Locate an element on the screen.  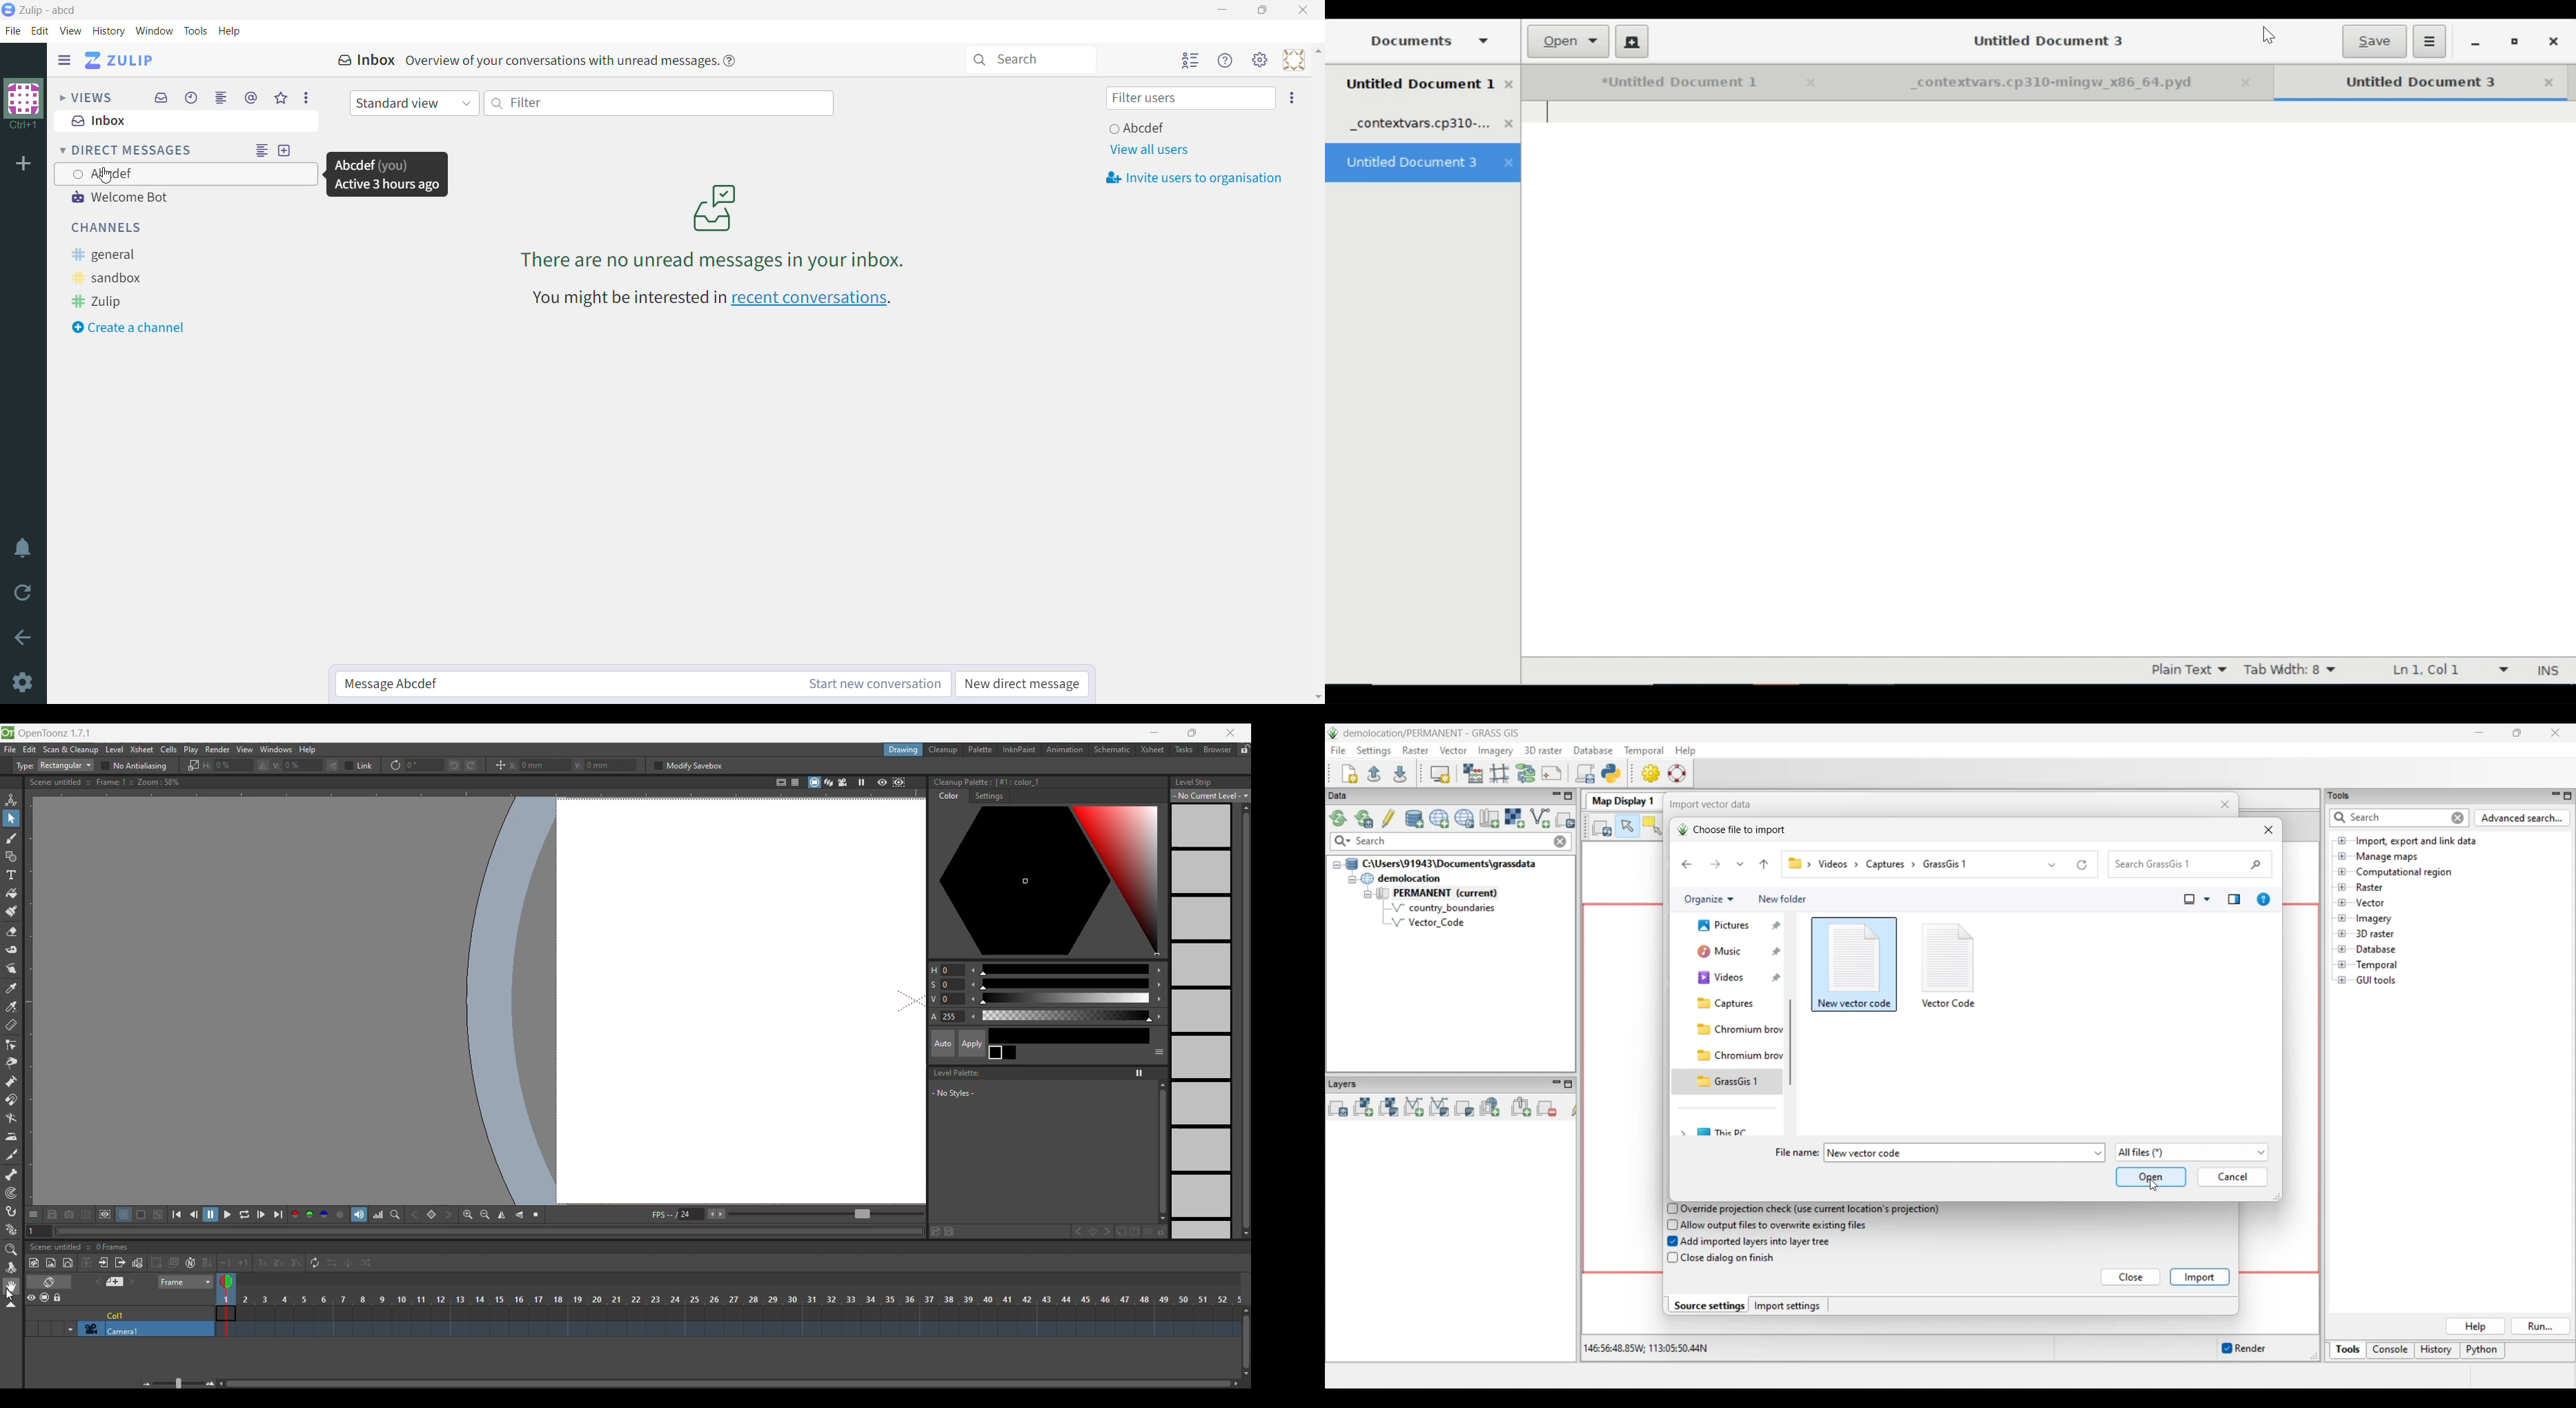
File is located at coordinates (13, 32).